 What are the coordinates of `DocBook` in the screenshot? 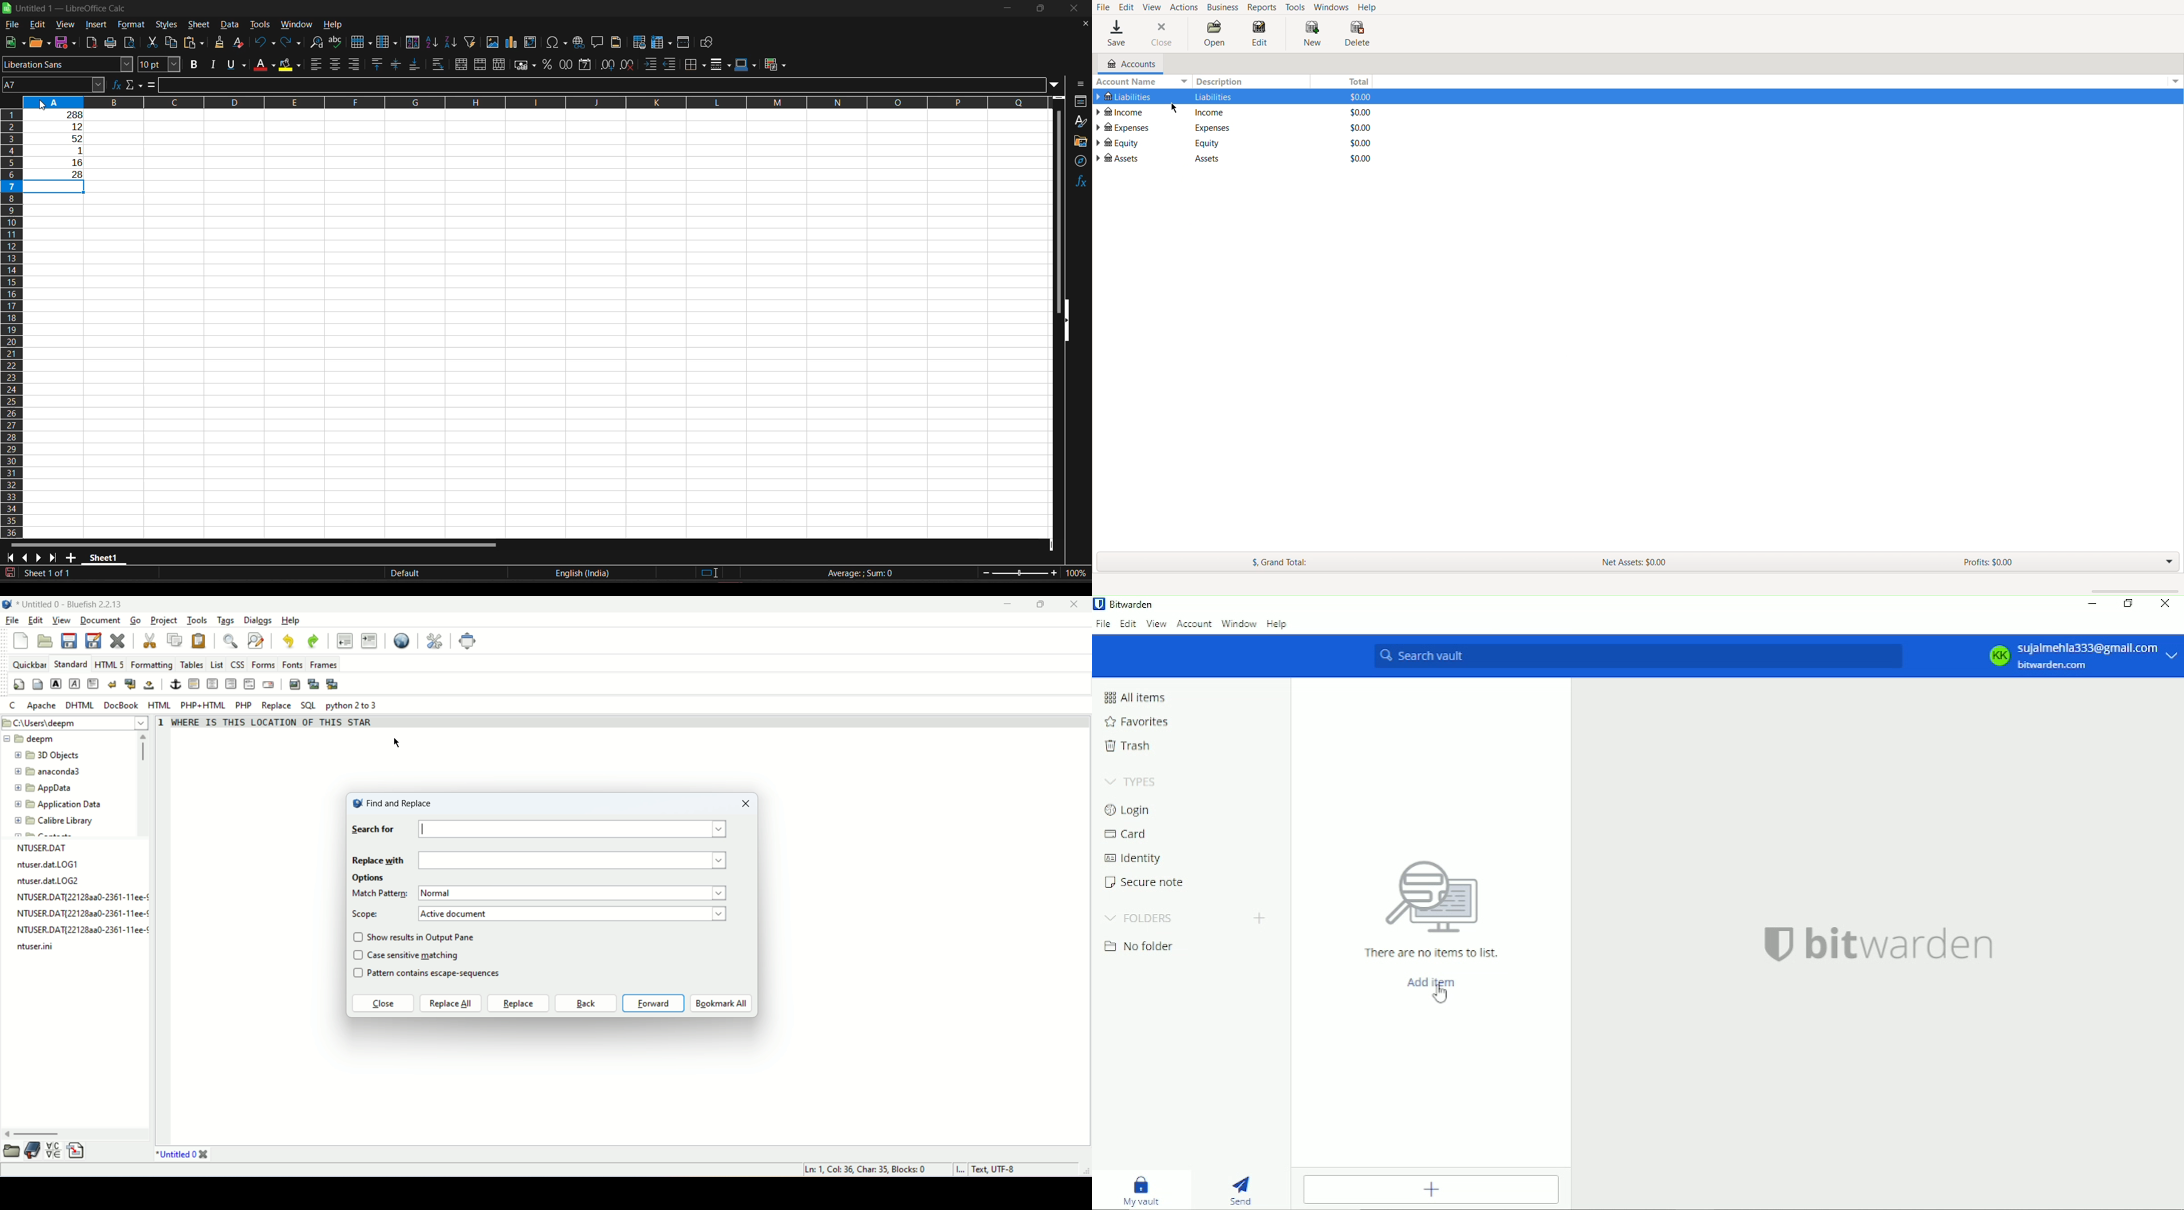 It's located at (122, 705).